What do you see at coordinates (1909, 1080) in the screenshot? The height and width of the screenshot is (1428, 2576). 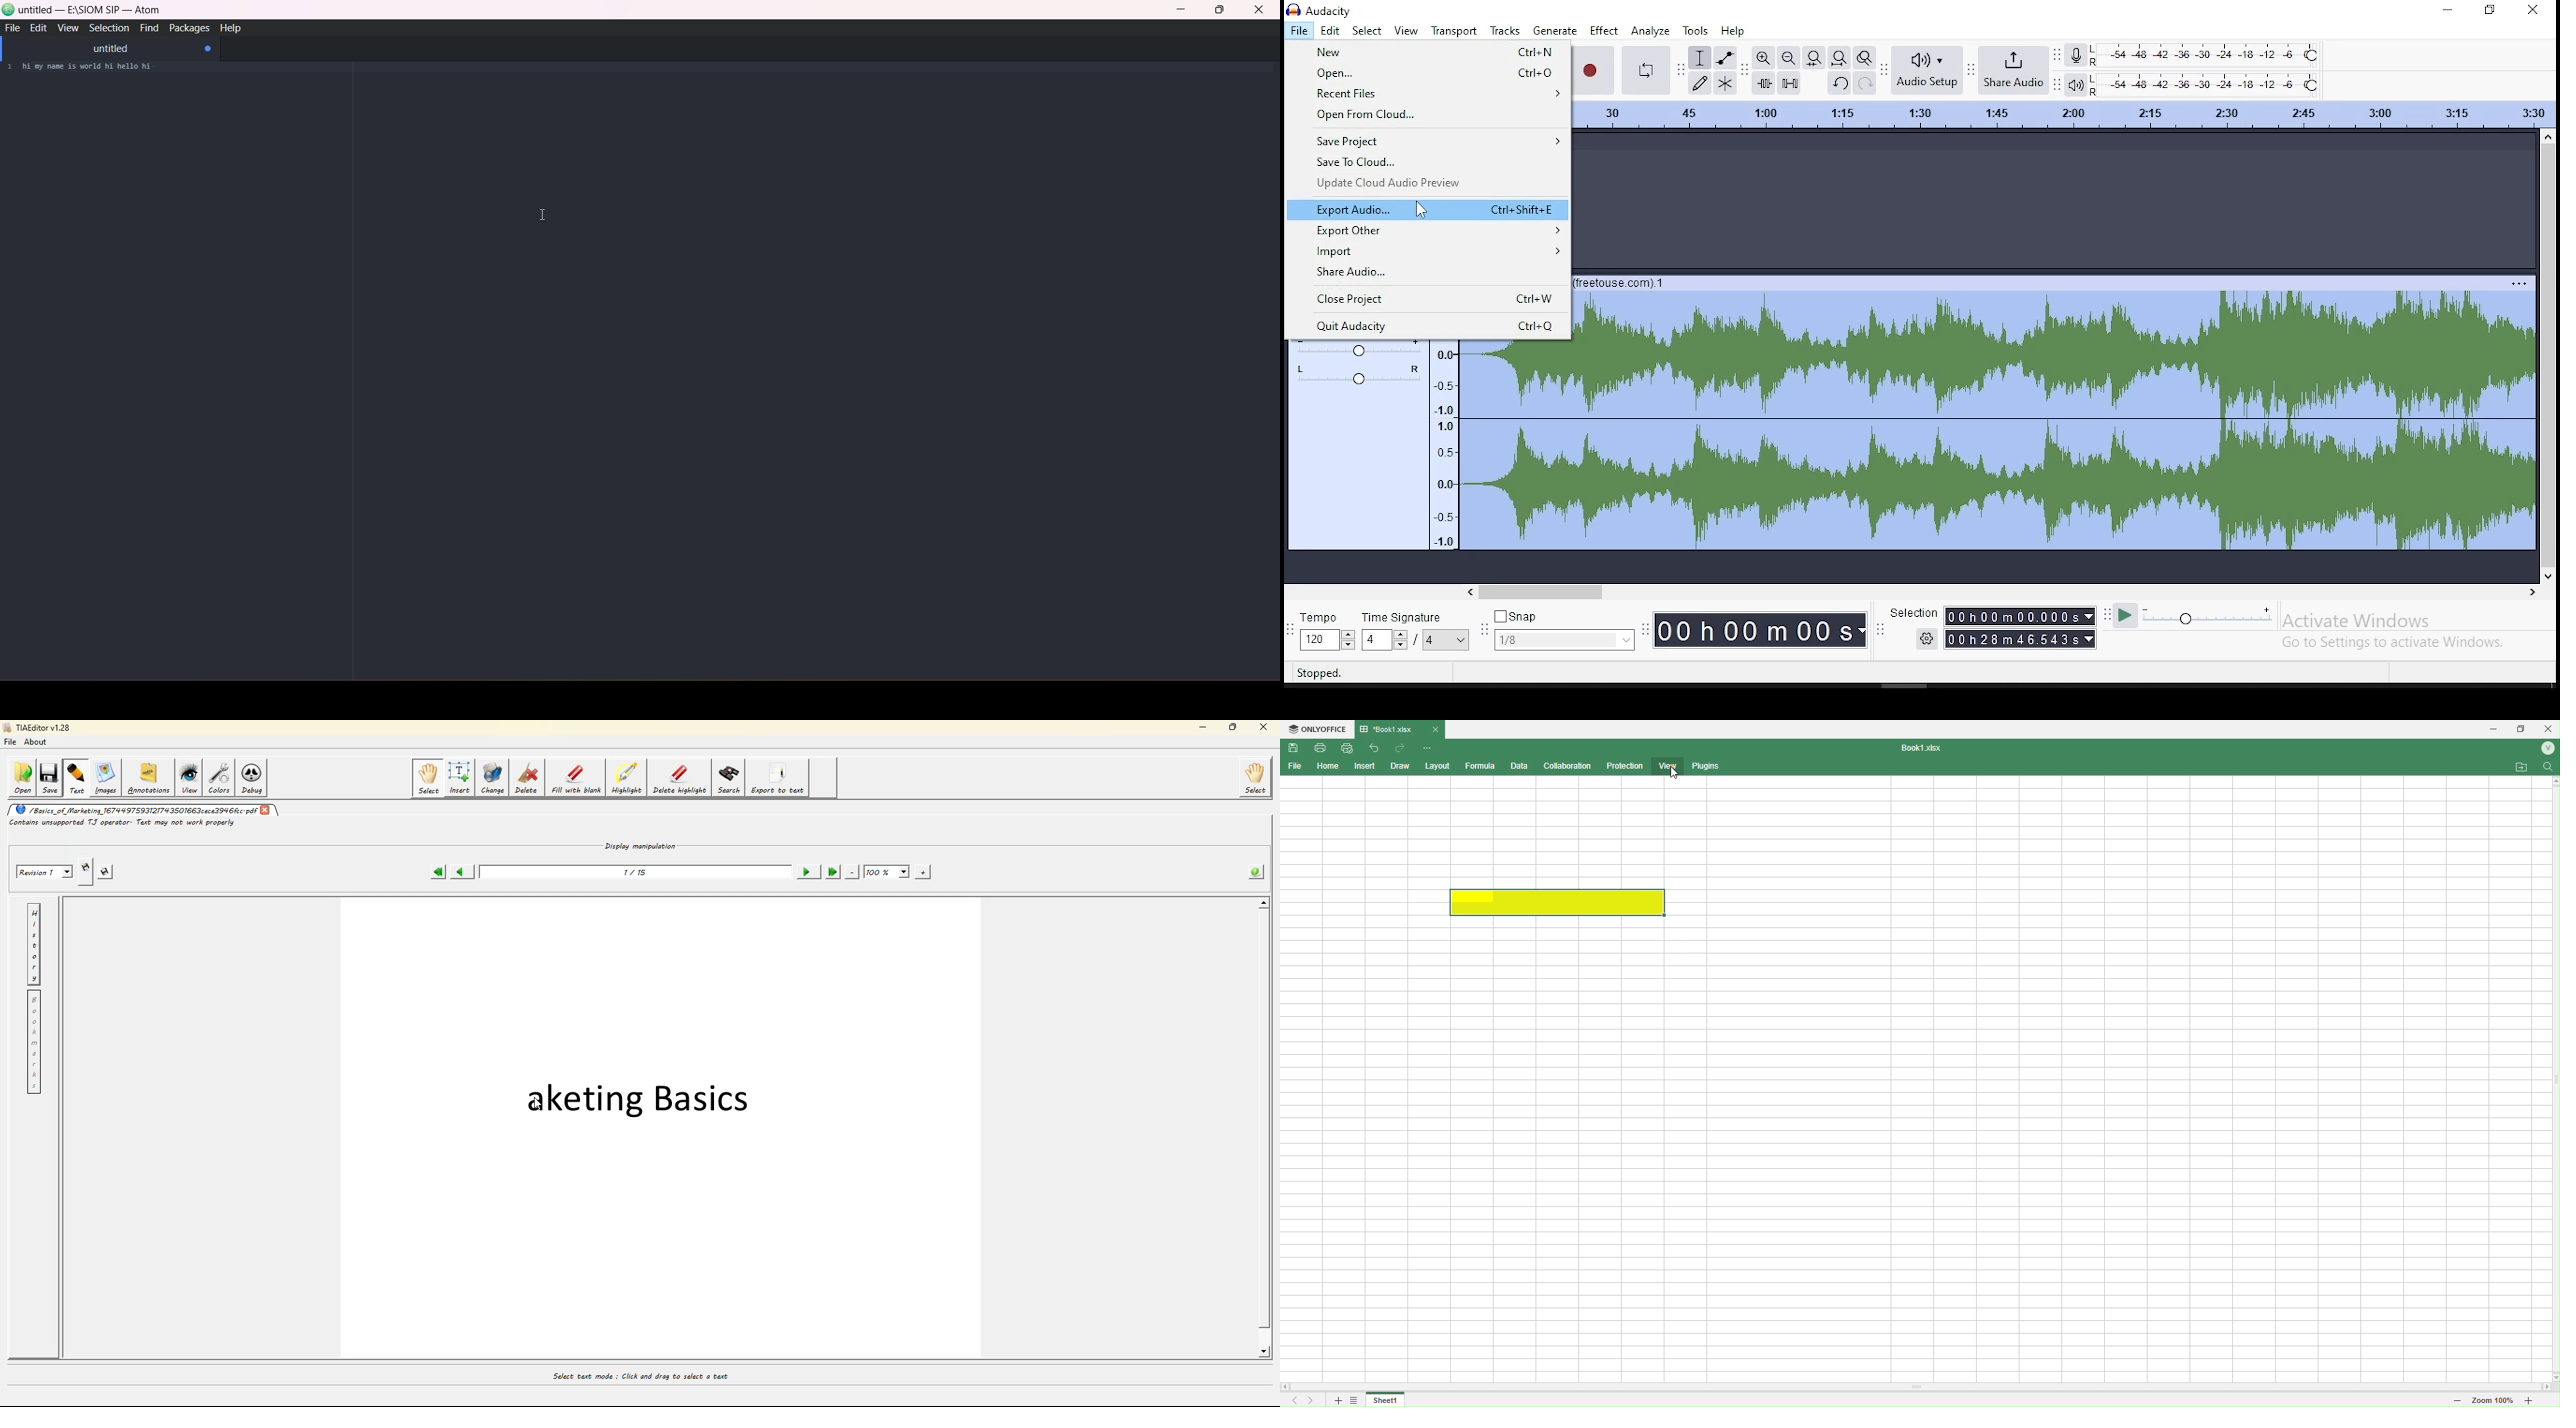 I see `Cells` at bounding box center [1909, 1080].